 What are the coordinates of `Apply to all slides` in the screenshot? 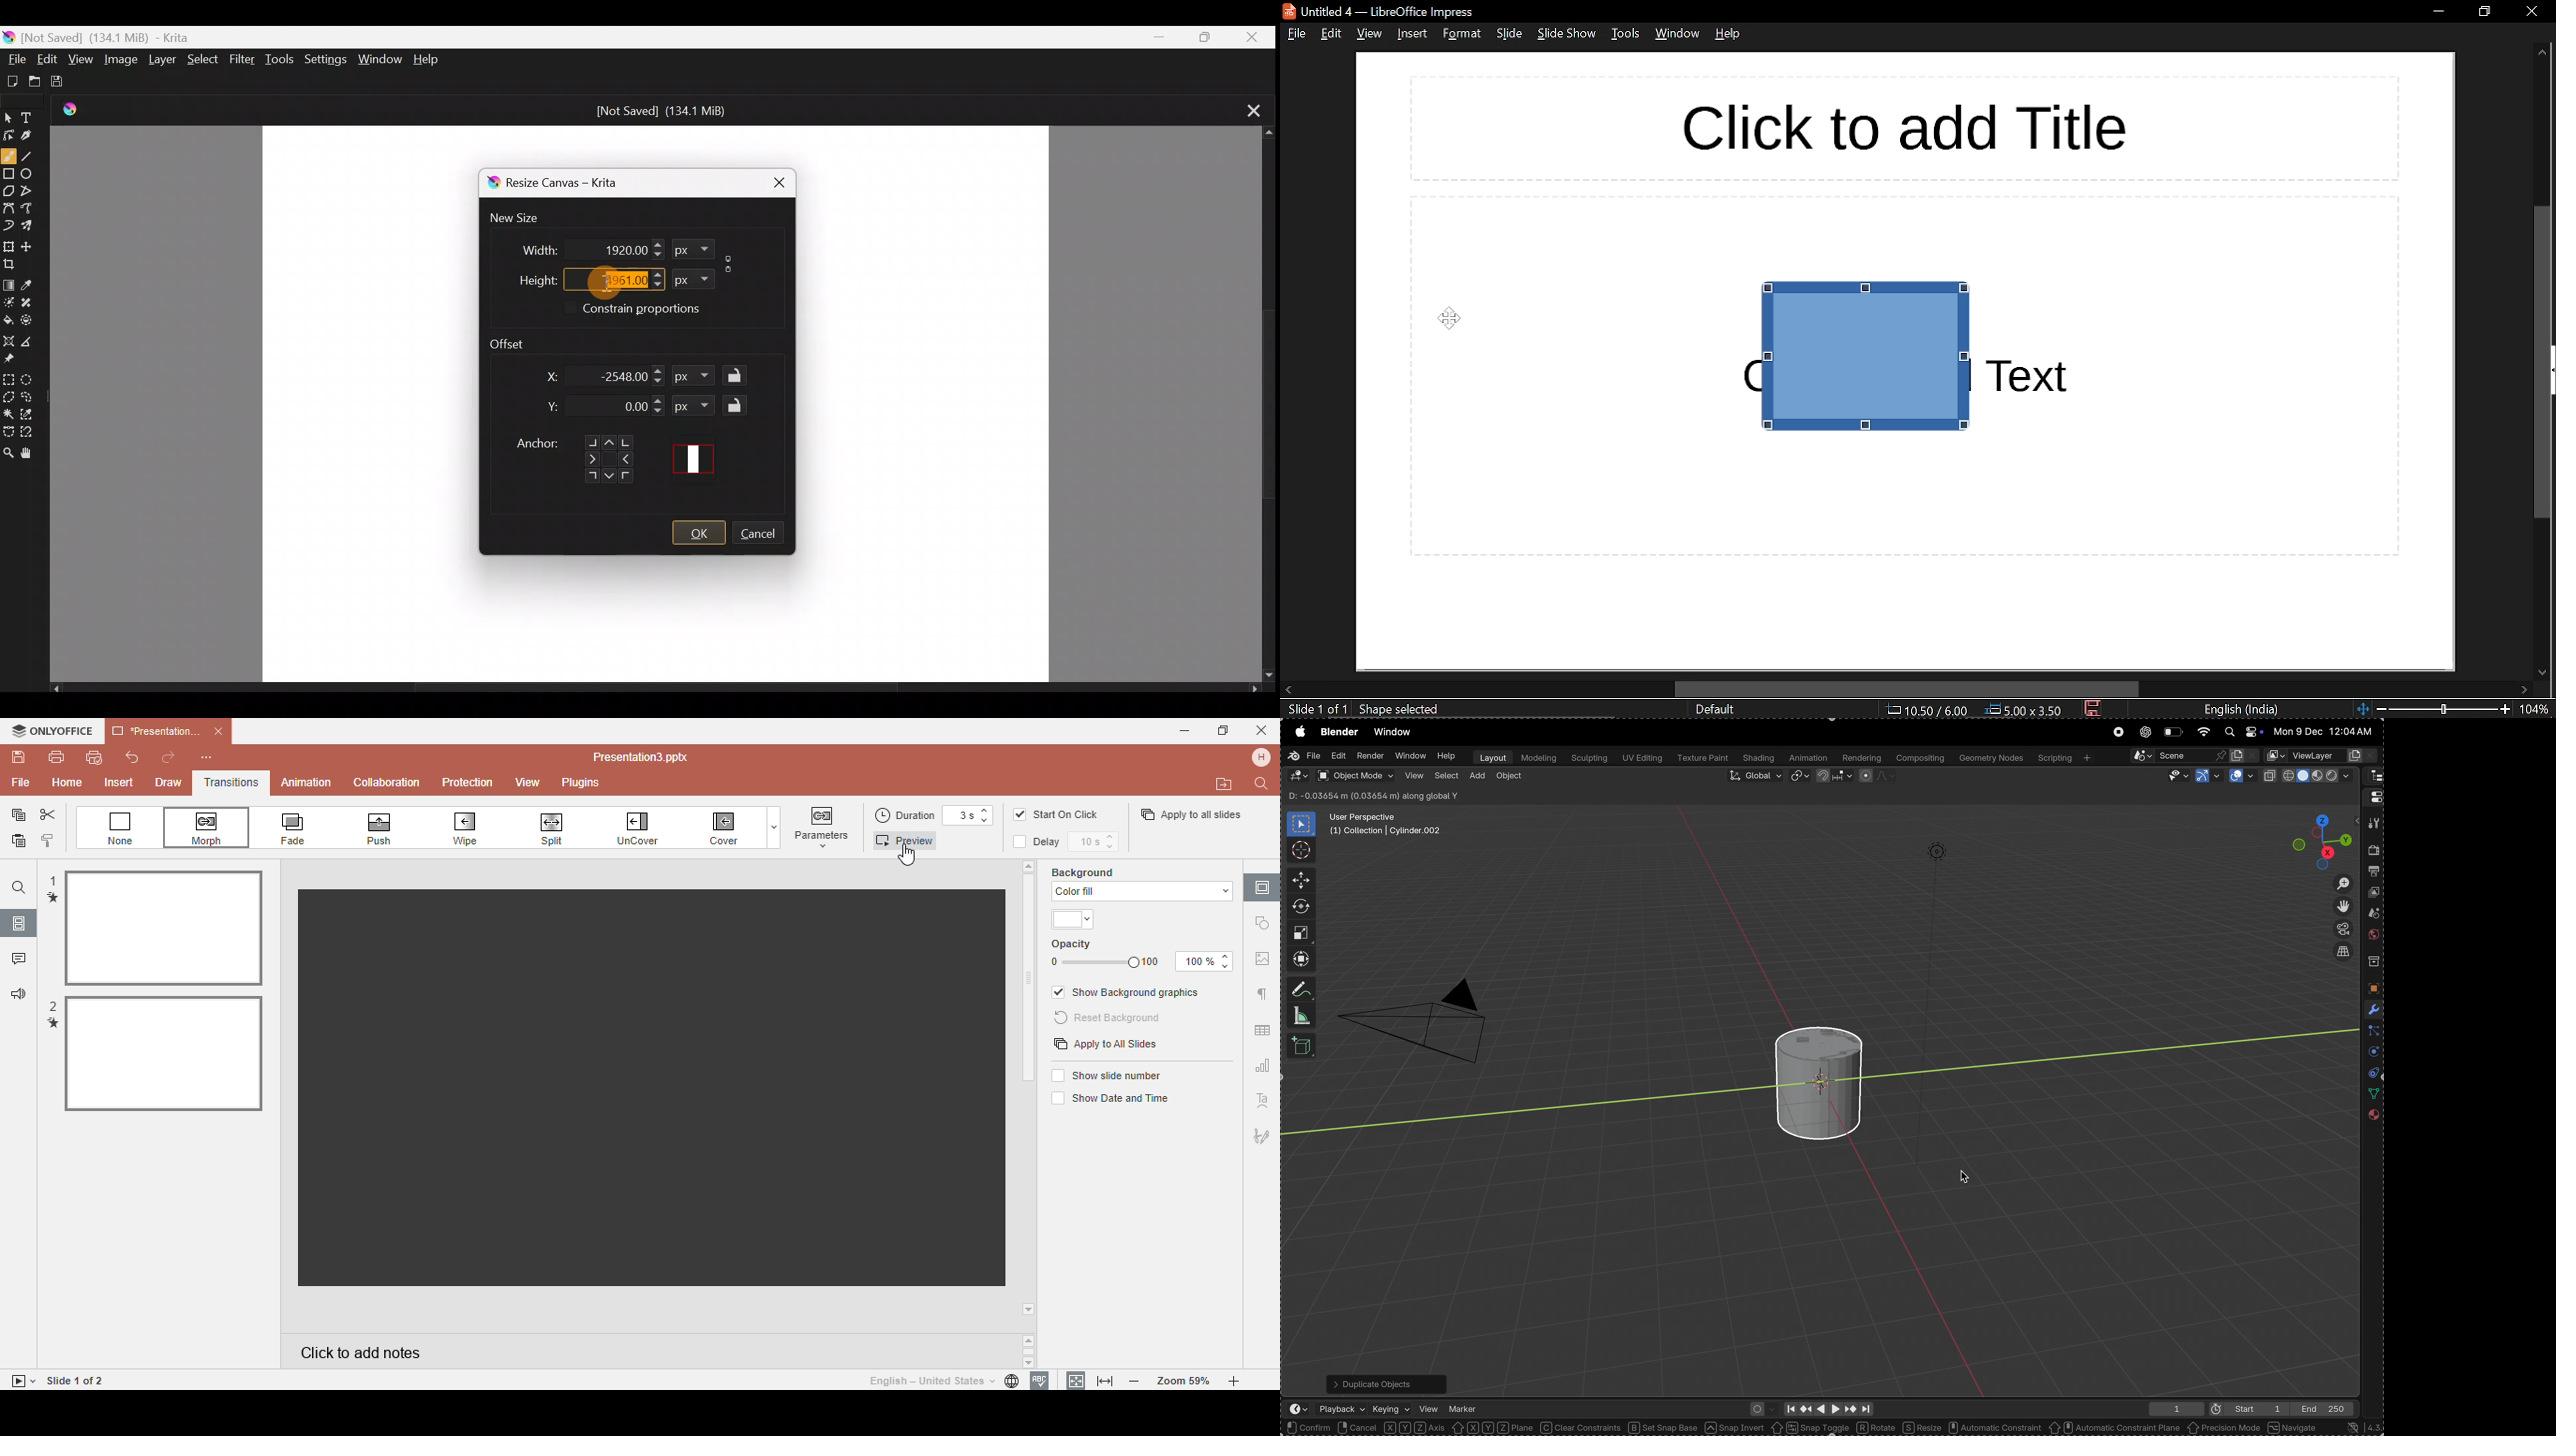 It's located at (1106, 1046).